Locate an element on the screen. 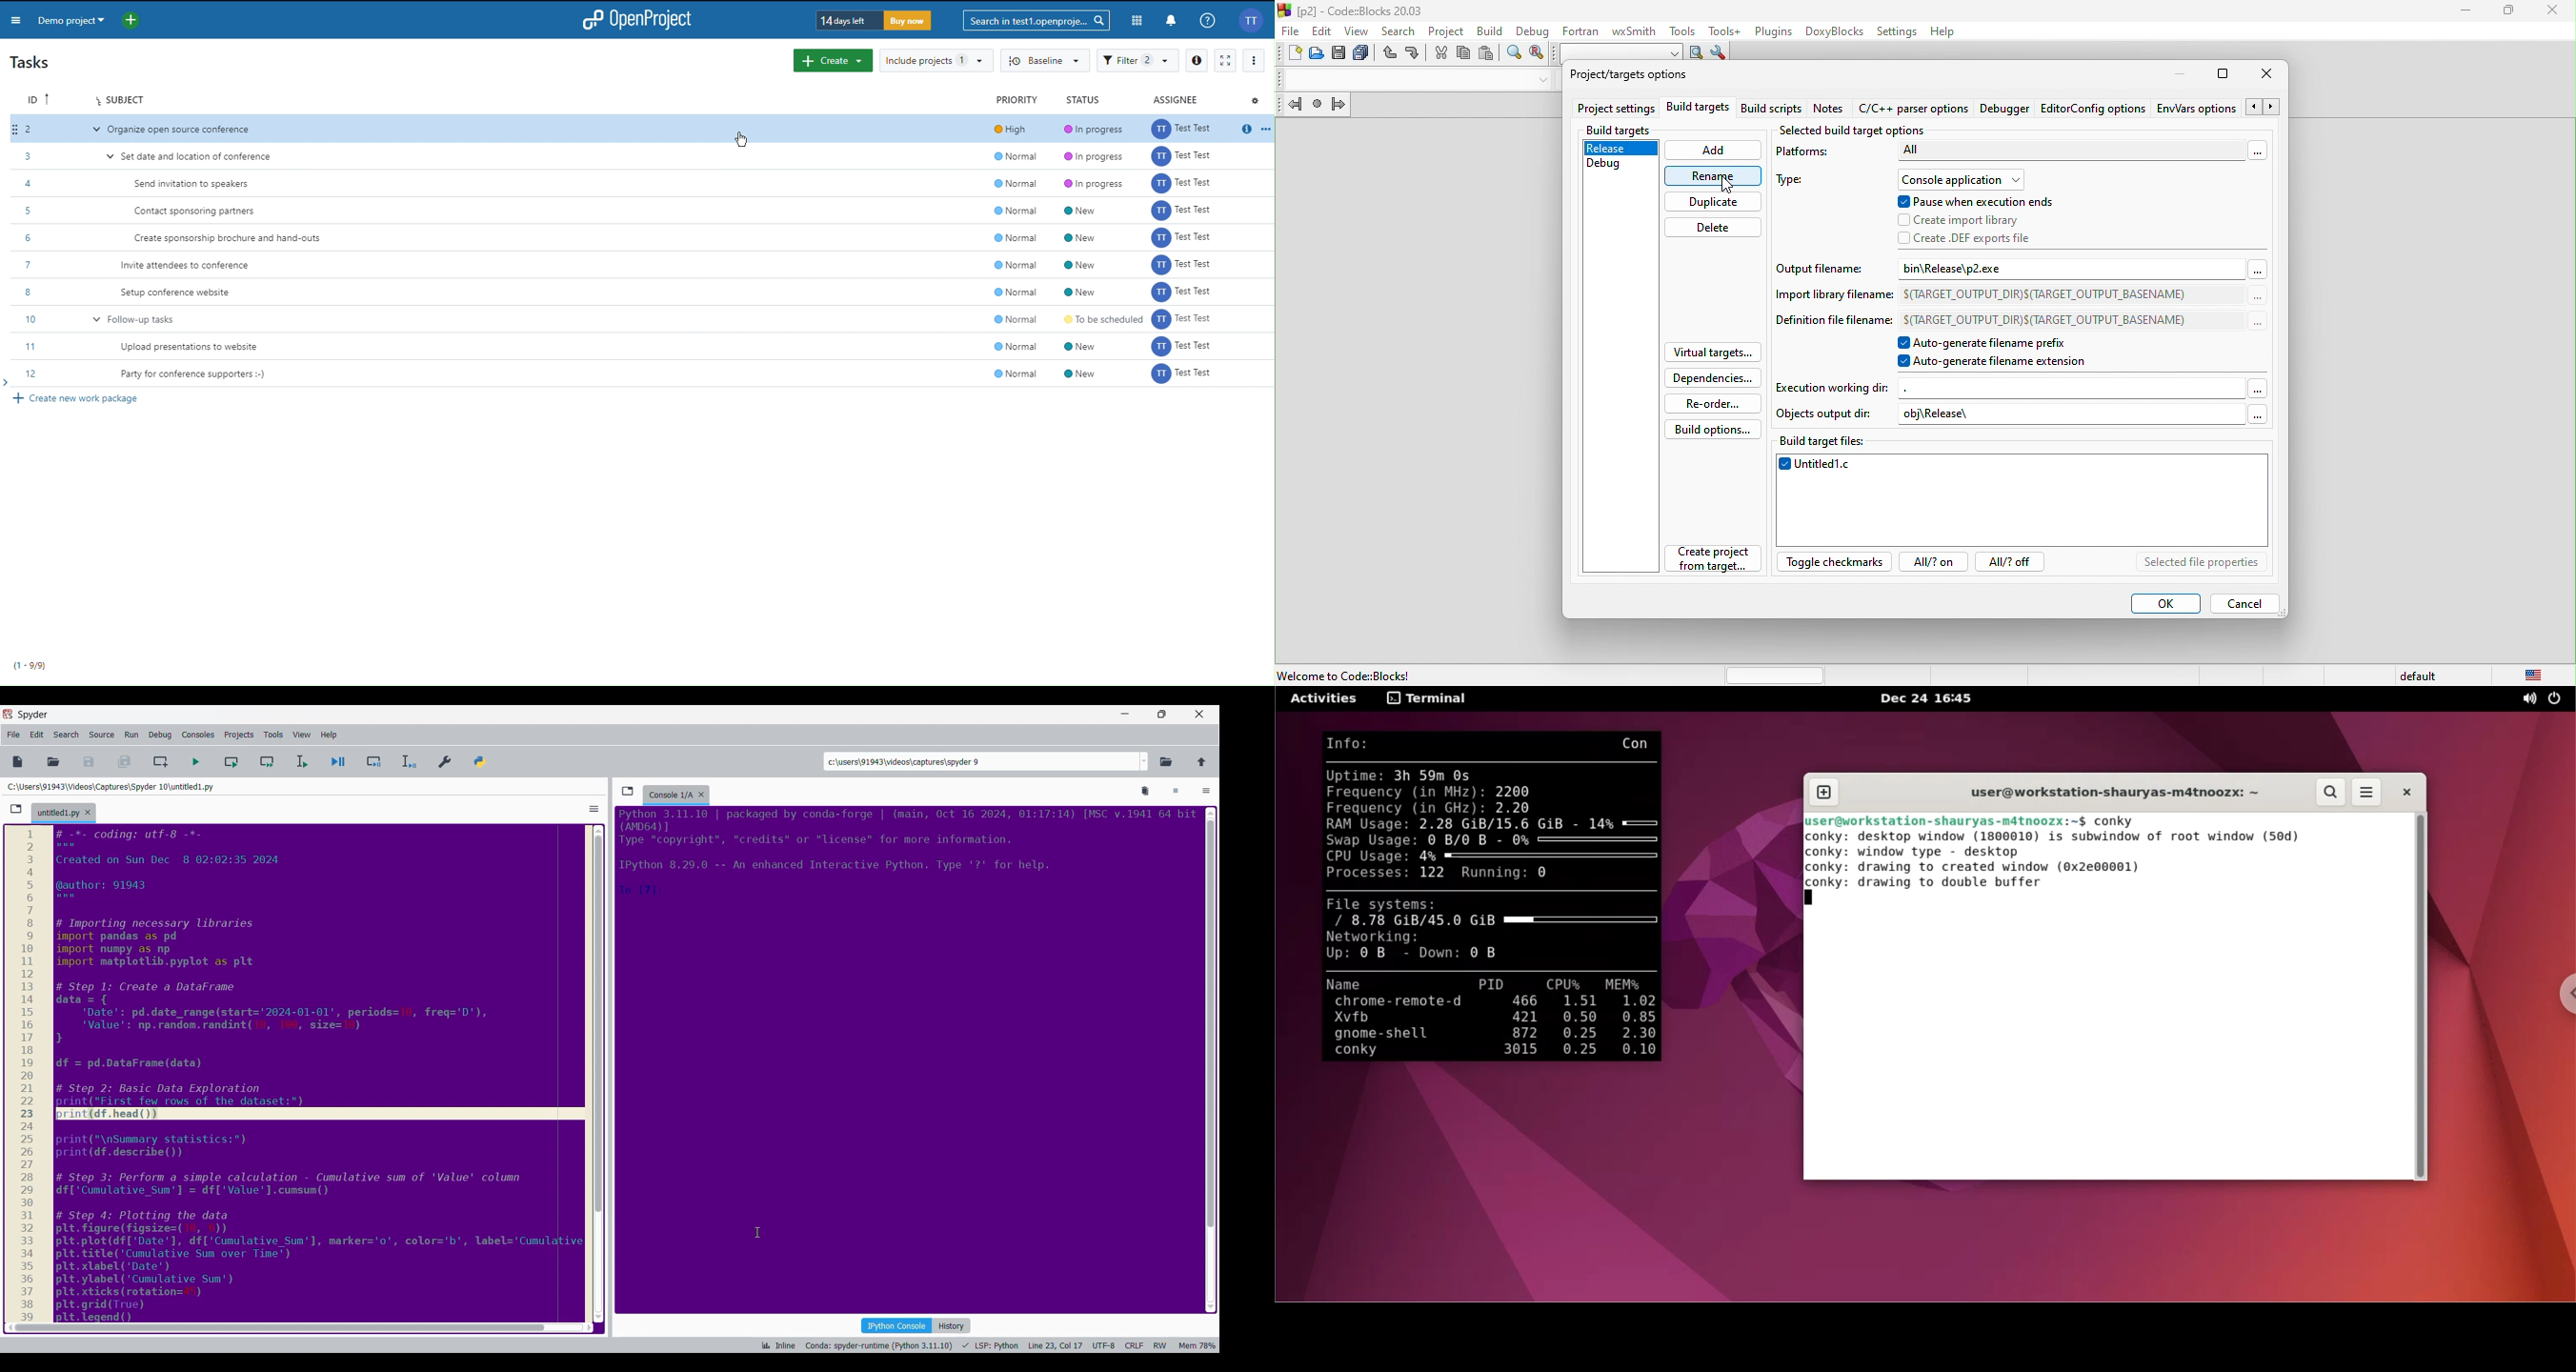  Interrupt kernel is located at coordinates (1176, 791).